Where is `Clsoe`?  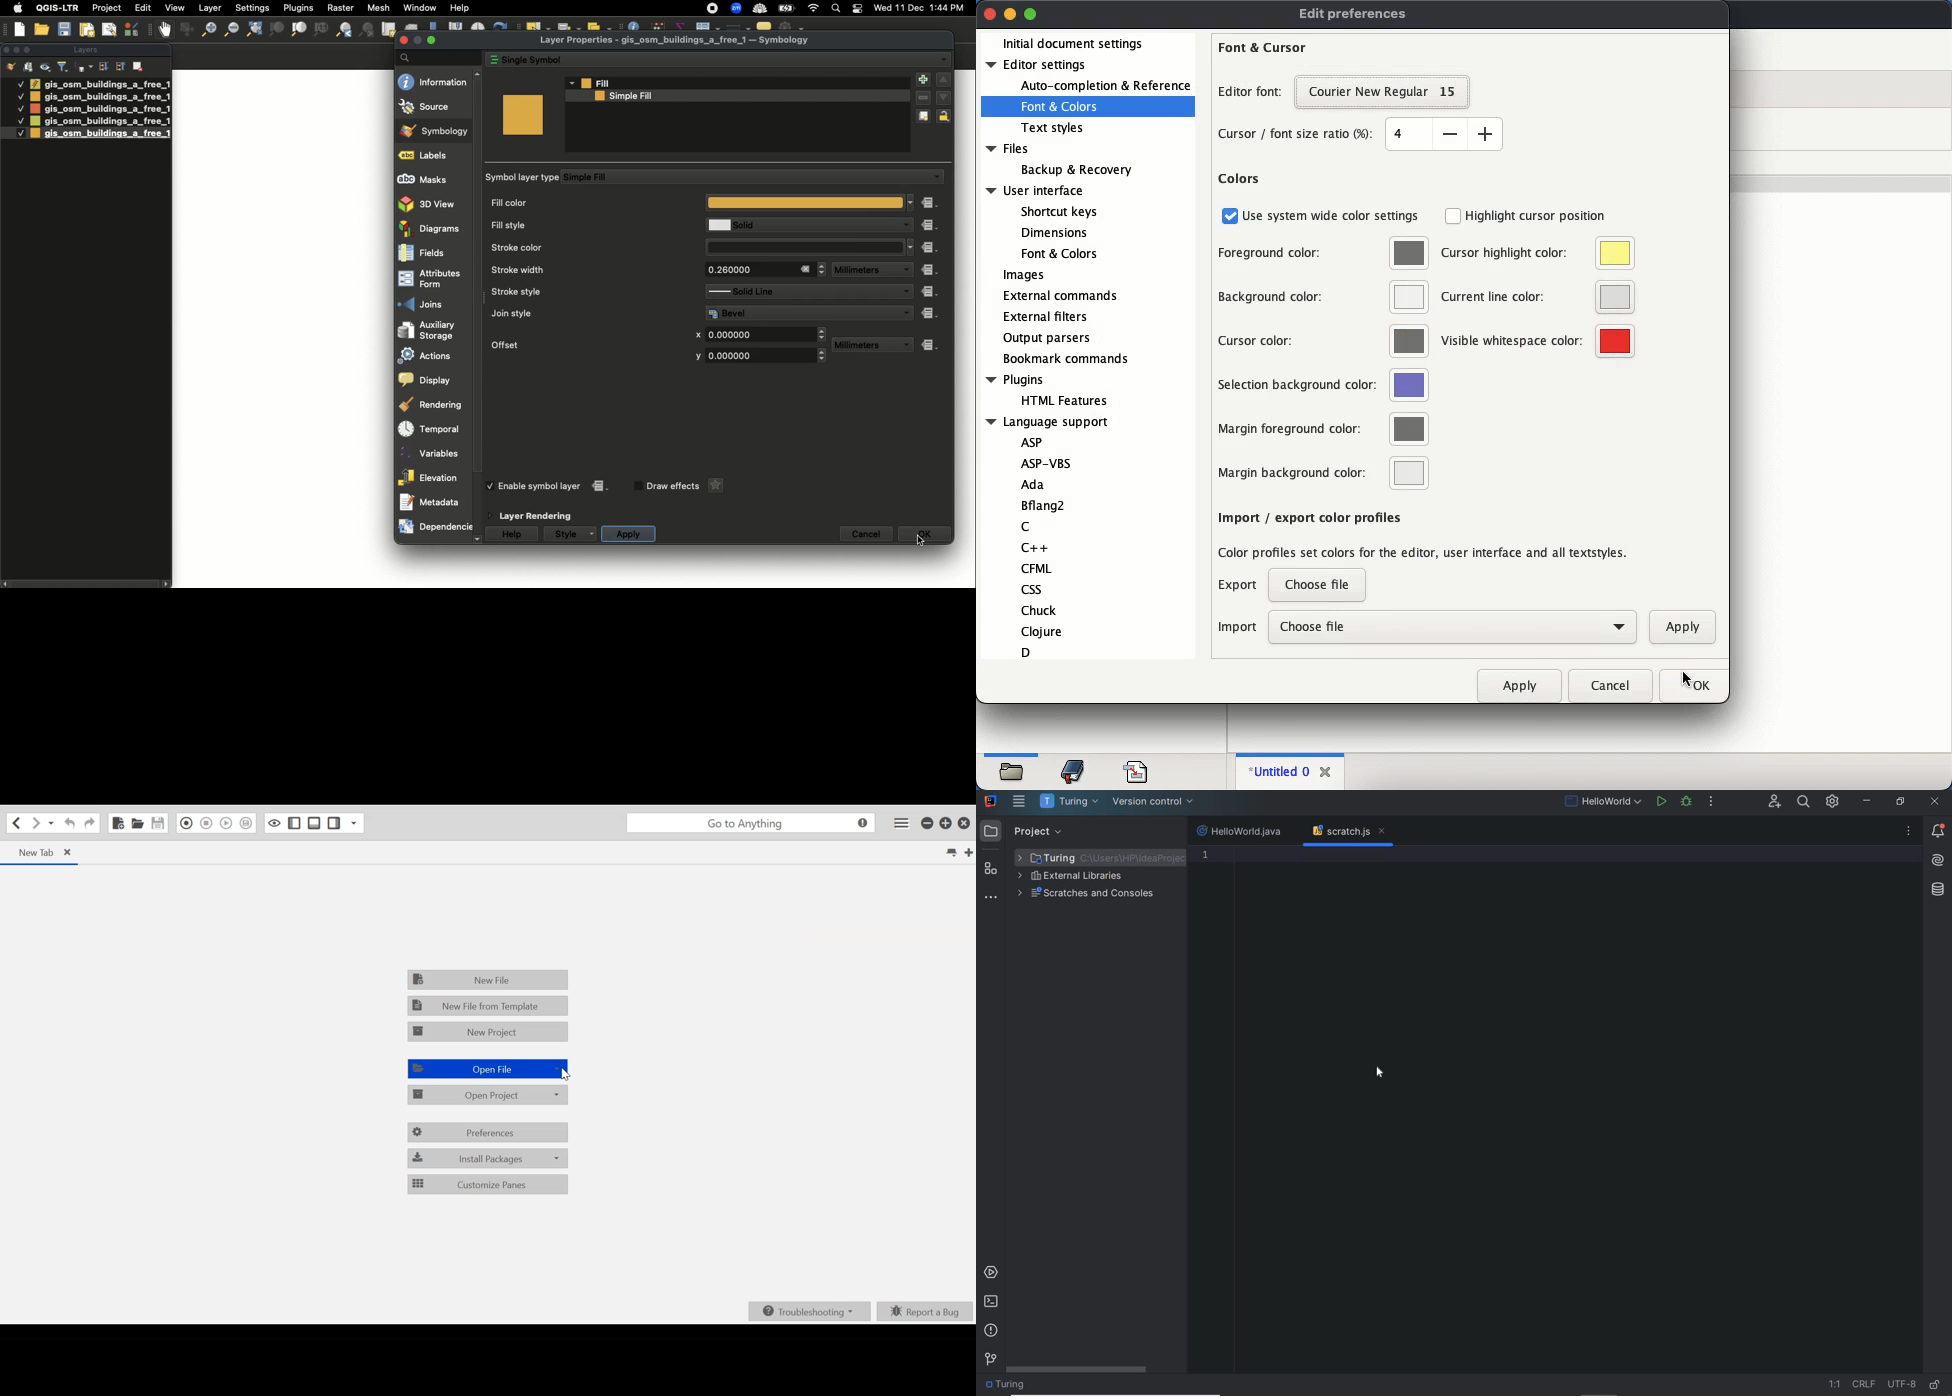 Clsoe is located at coordinates (6, 49).